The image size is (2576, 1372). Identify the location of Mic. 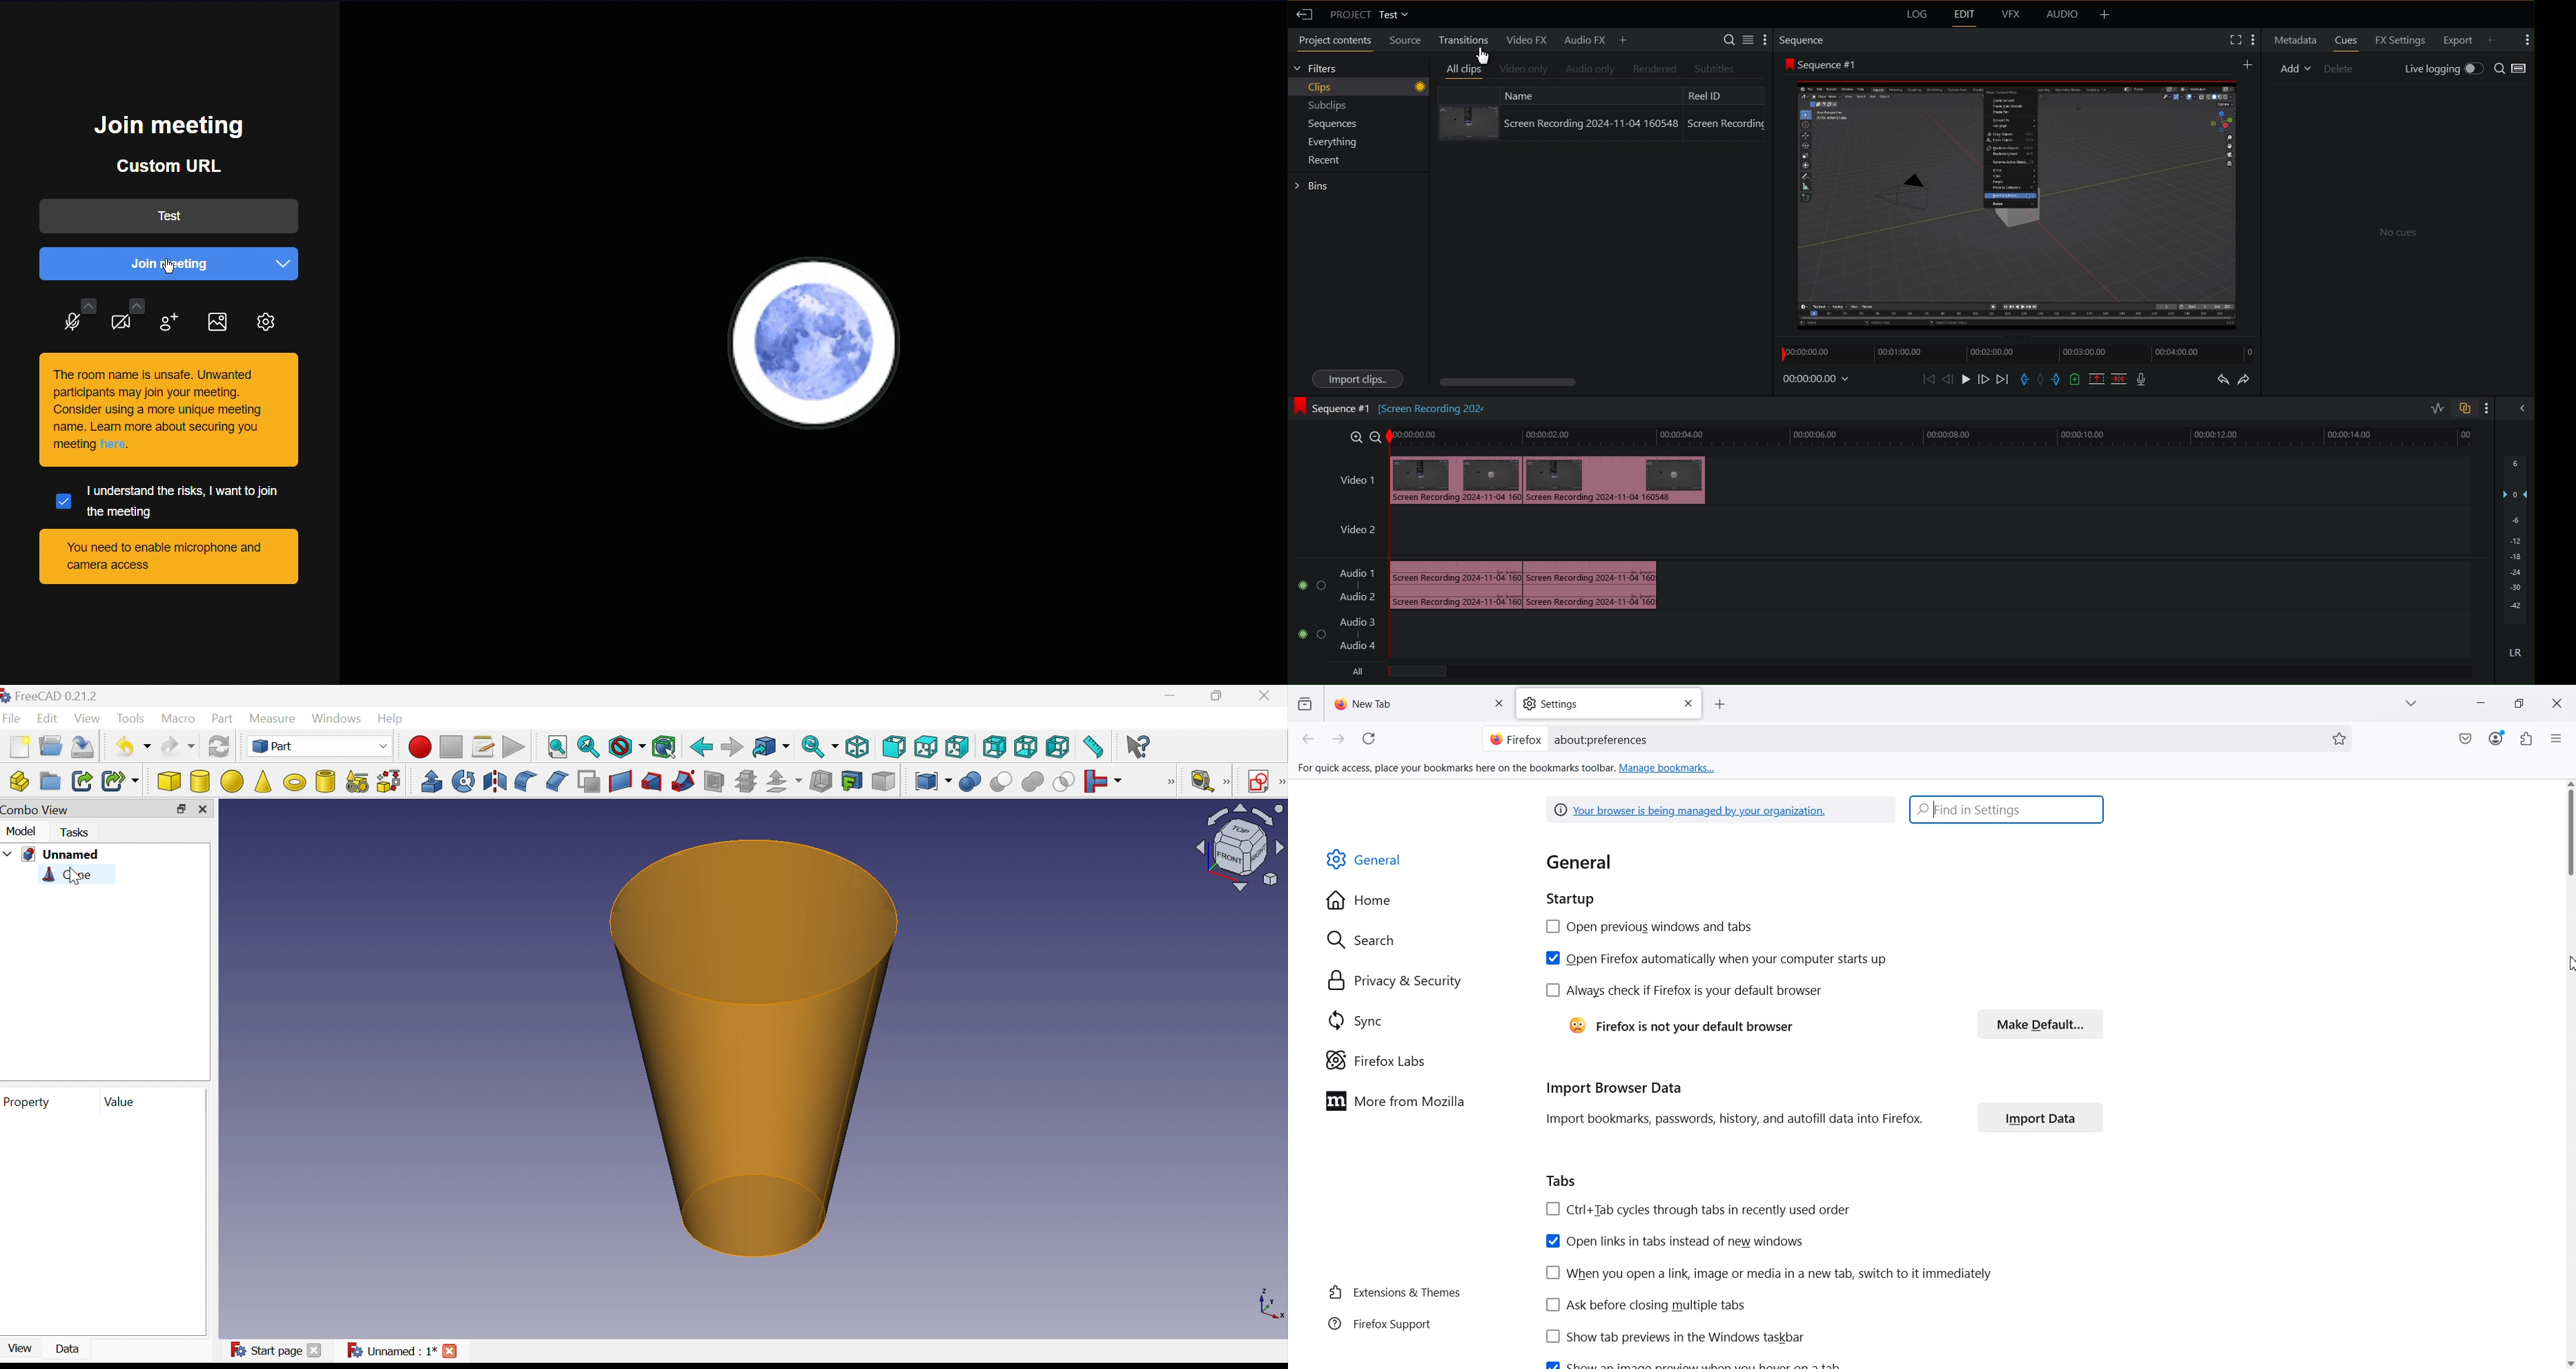
(2141, 379).